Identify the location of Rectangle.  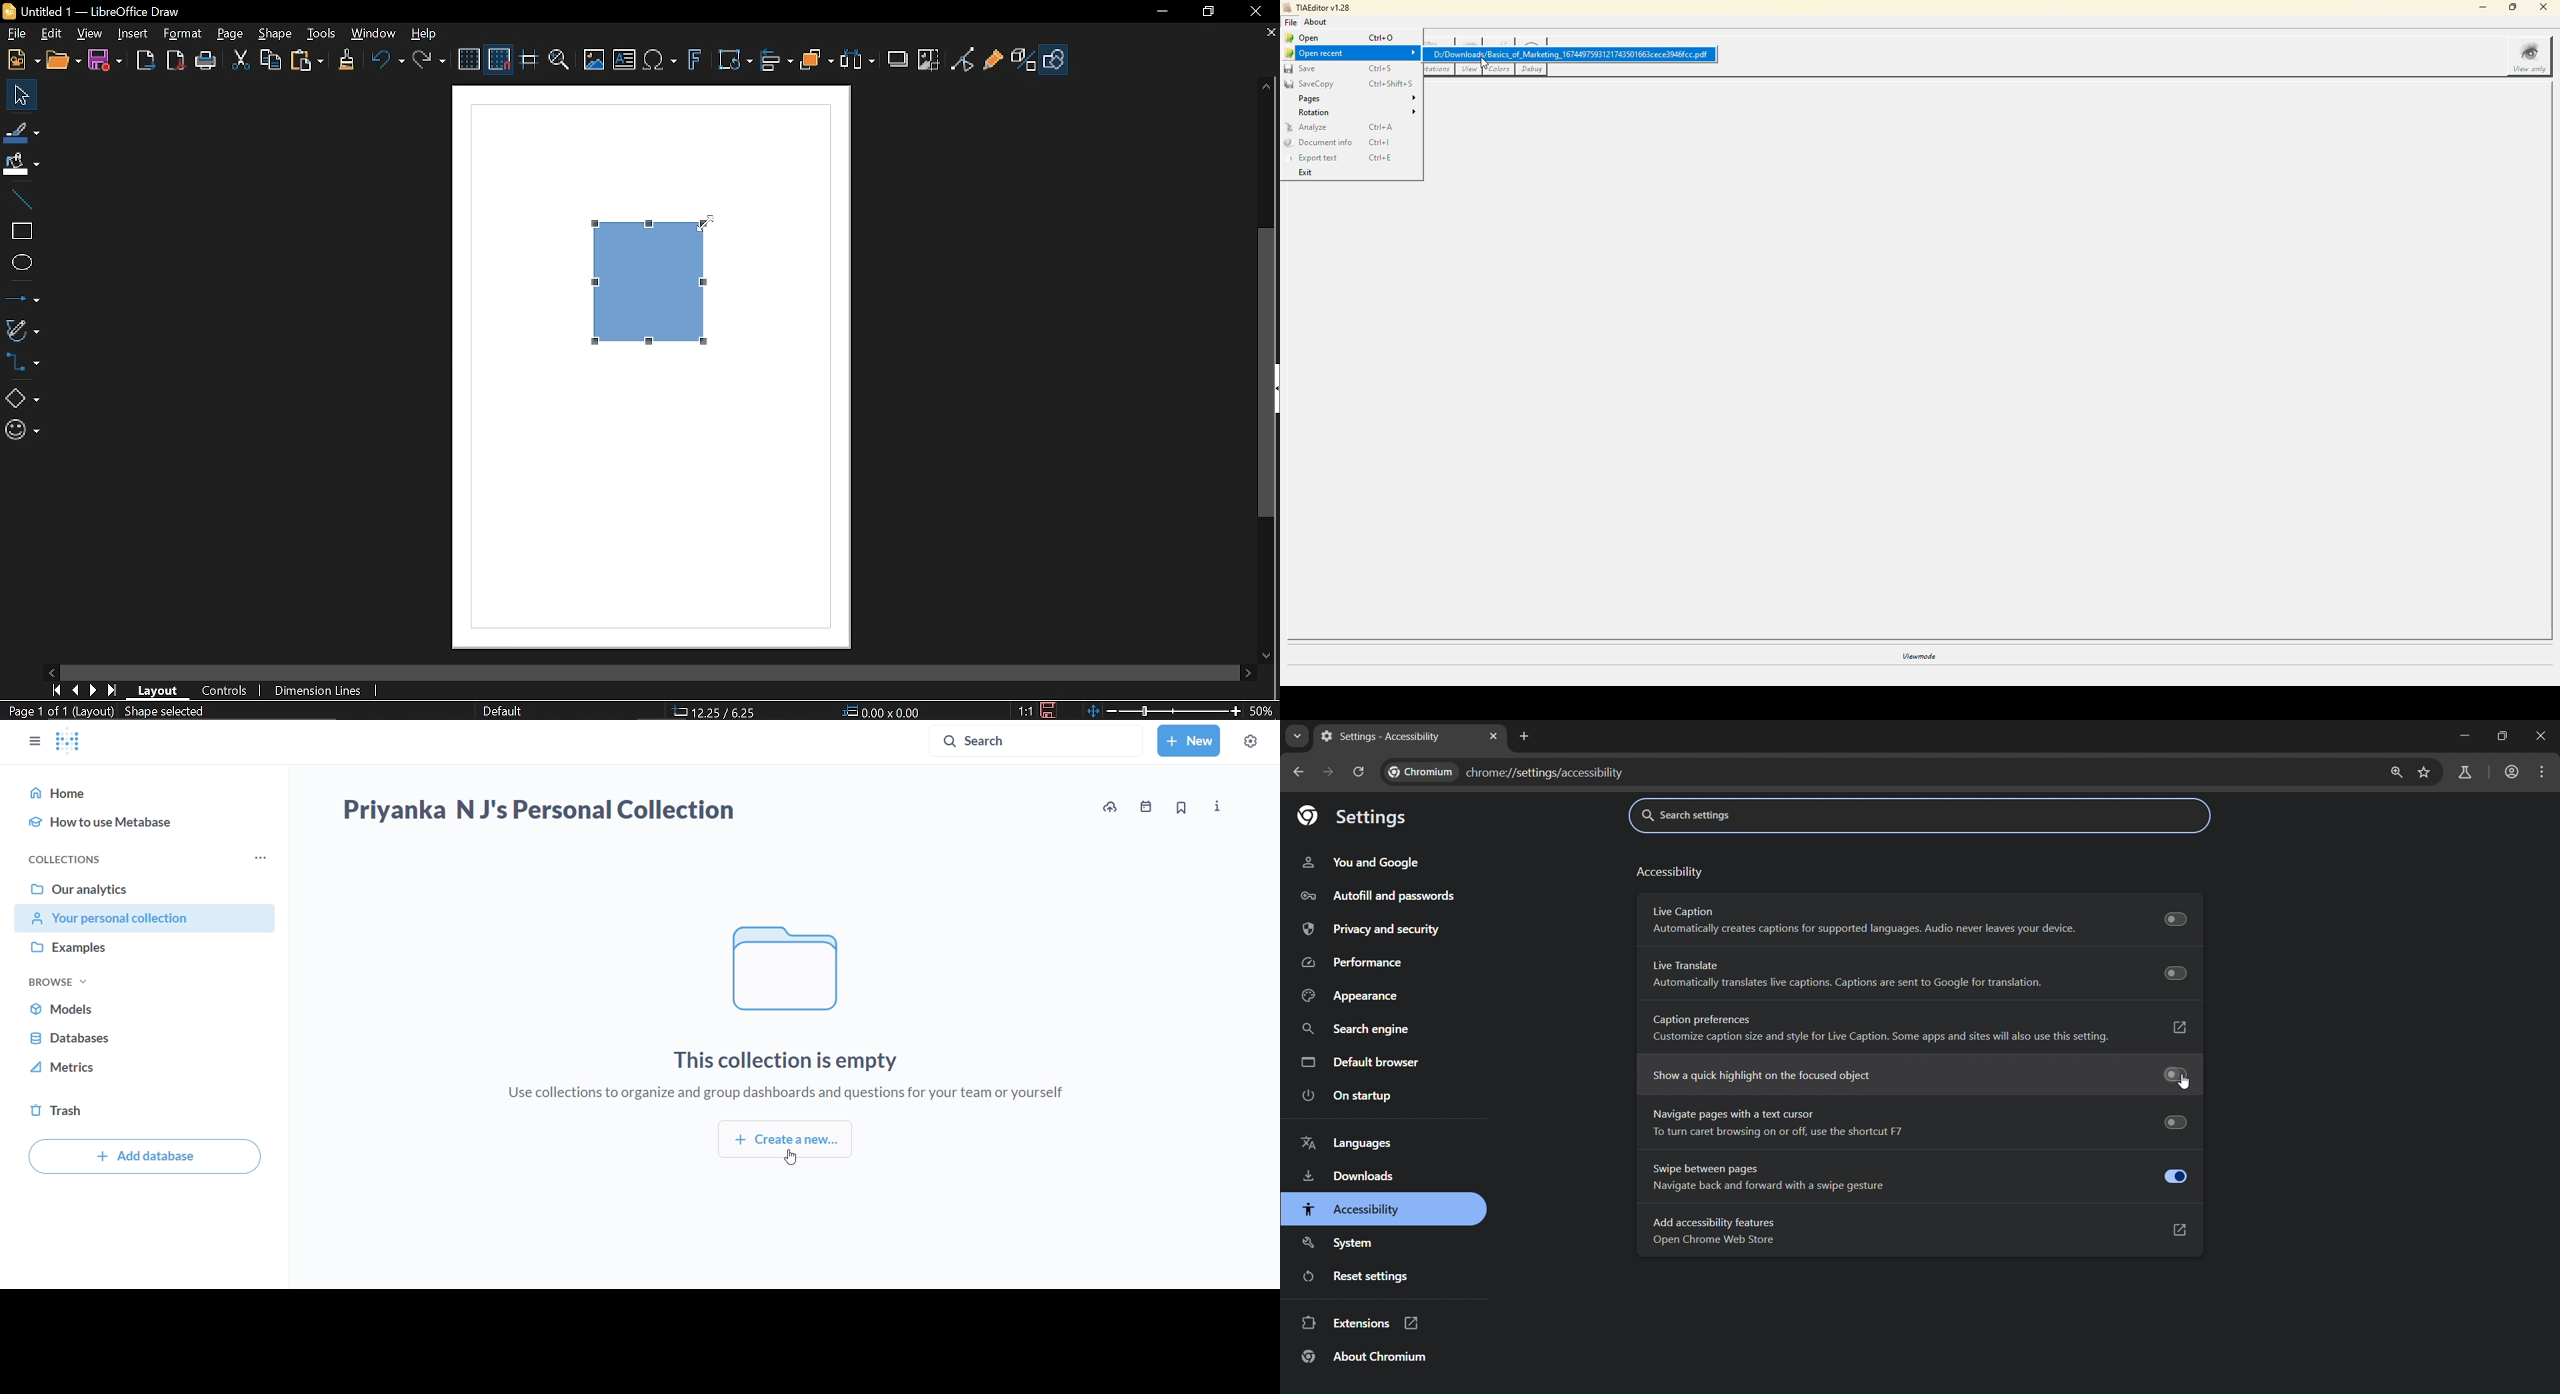
(20, 230).